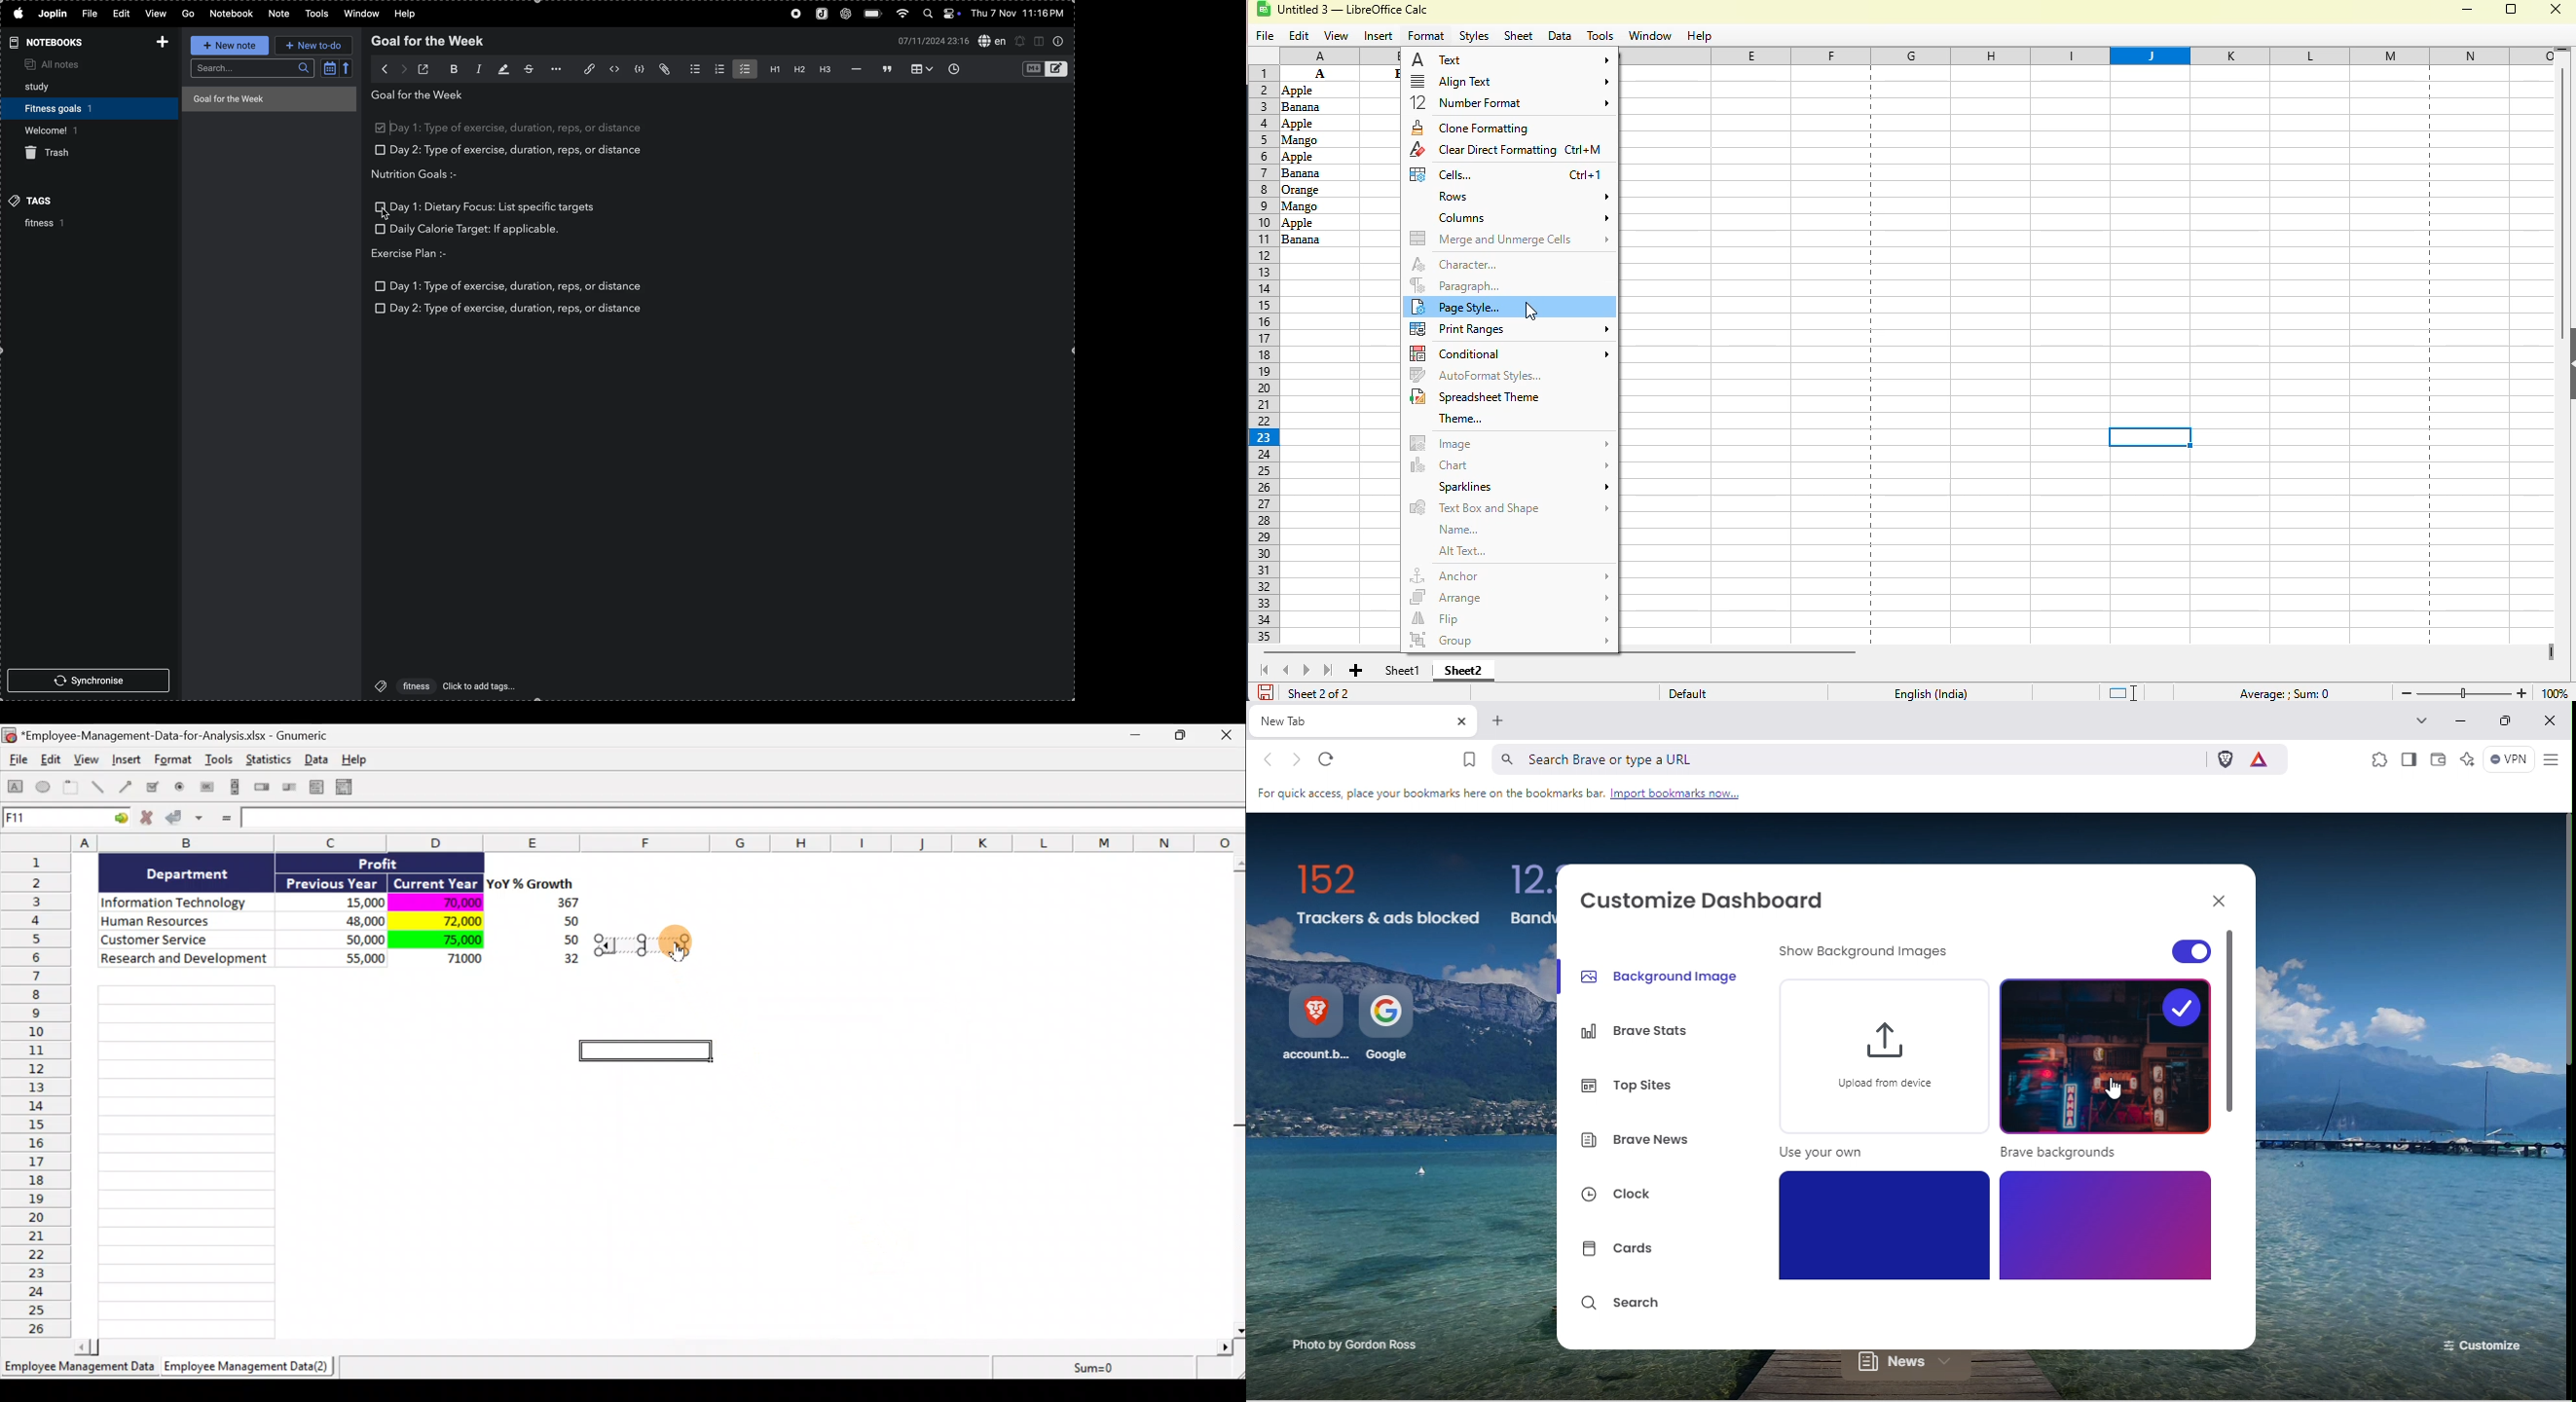 The height and width of the screenshot is (1428, 2576). I want to click on Search bar, so click(1845, 758).